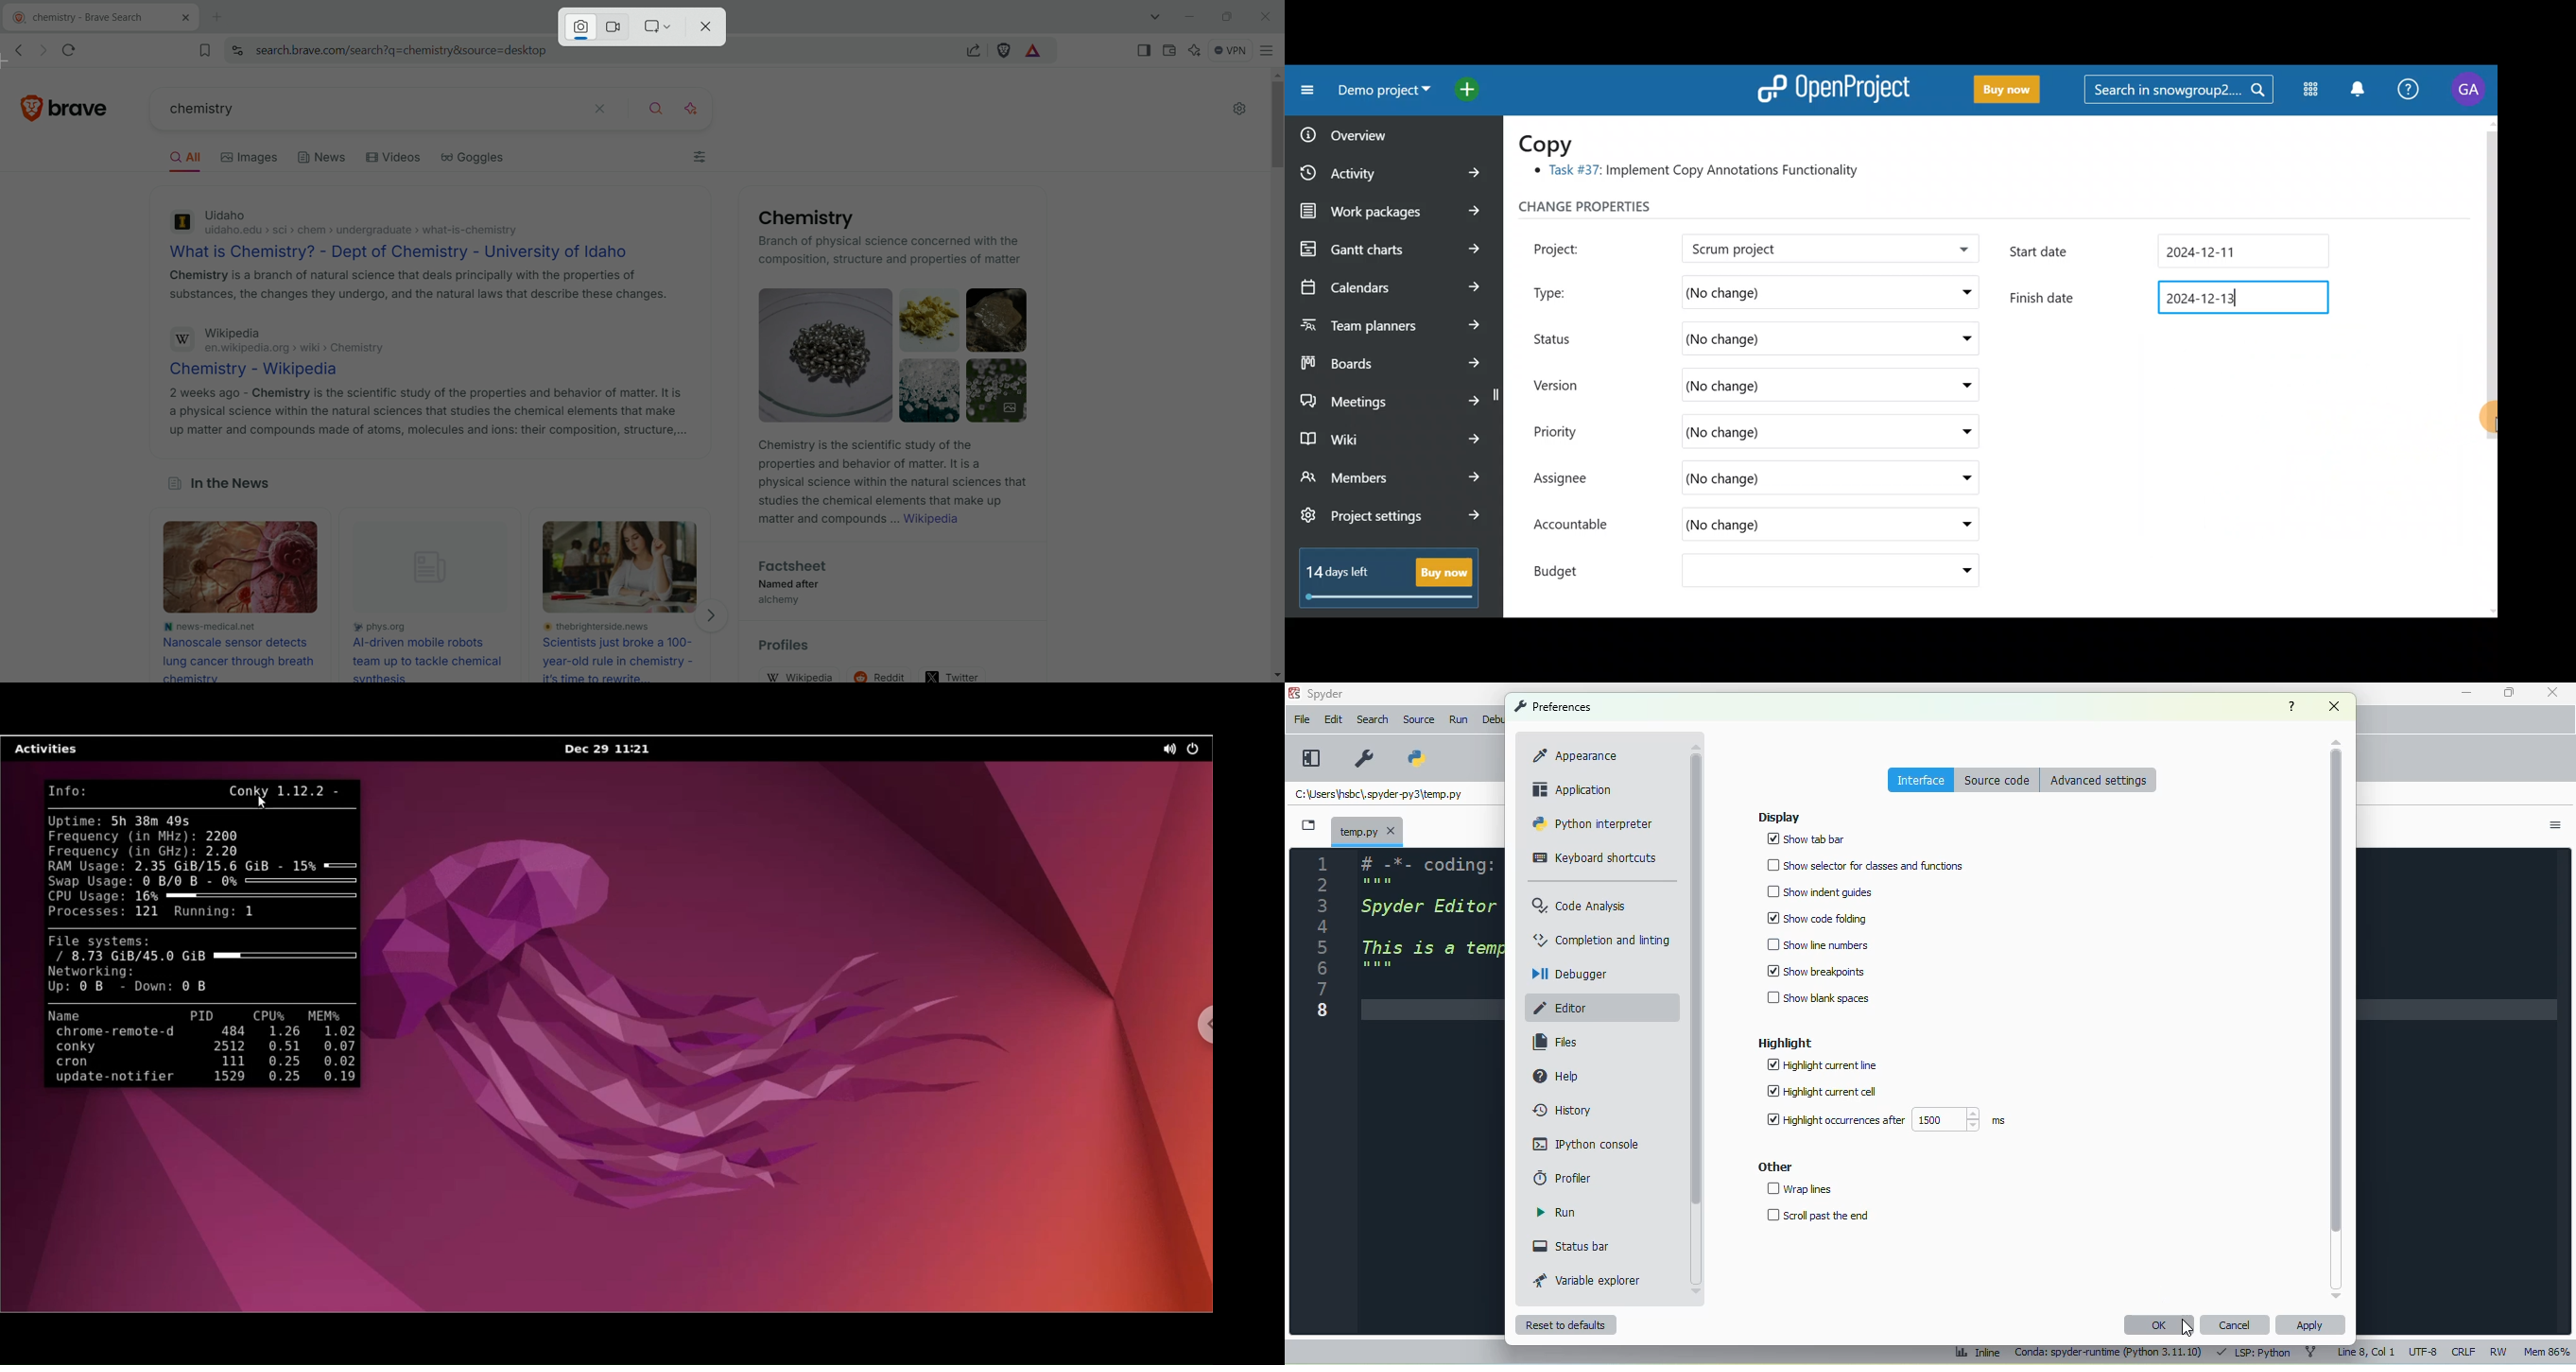 This screenshot has width=2576, height=1372. What do you see at coordinates (1417, 757) in the screenshot?
I see `PYTHONPATH manager` at bounding box center [1417, 757].